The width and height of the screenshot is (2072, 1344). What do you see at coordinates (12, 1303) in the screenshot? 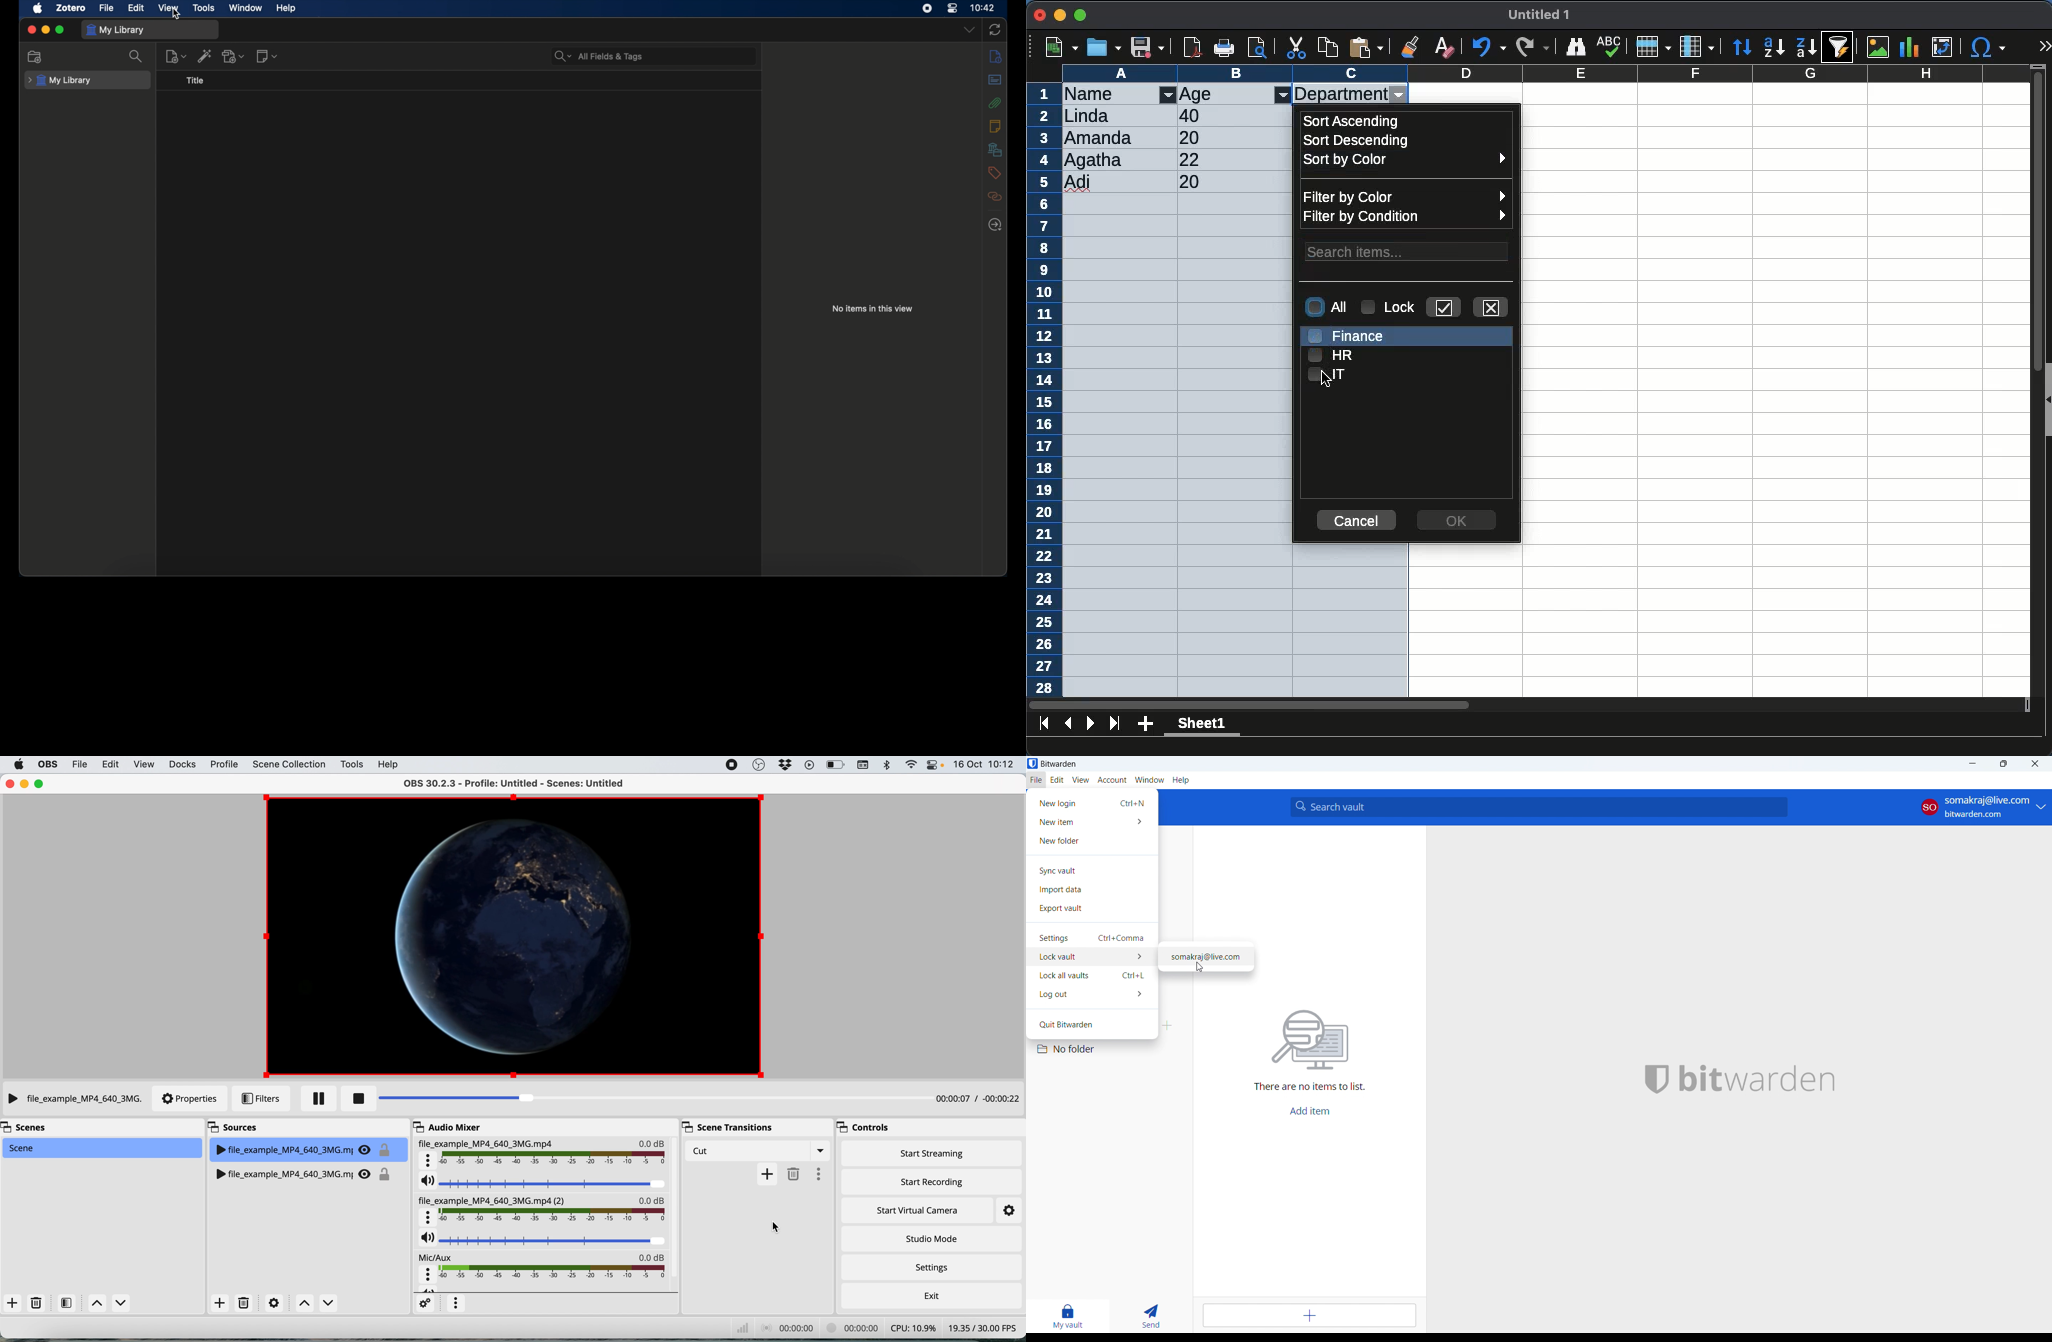
I see `add scene` at bounding box center [12, 1303].